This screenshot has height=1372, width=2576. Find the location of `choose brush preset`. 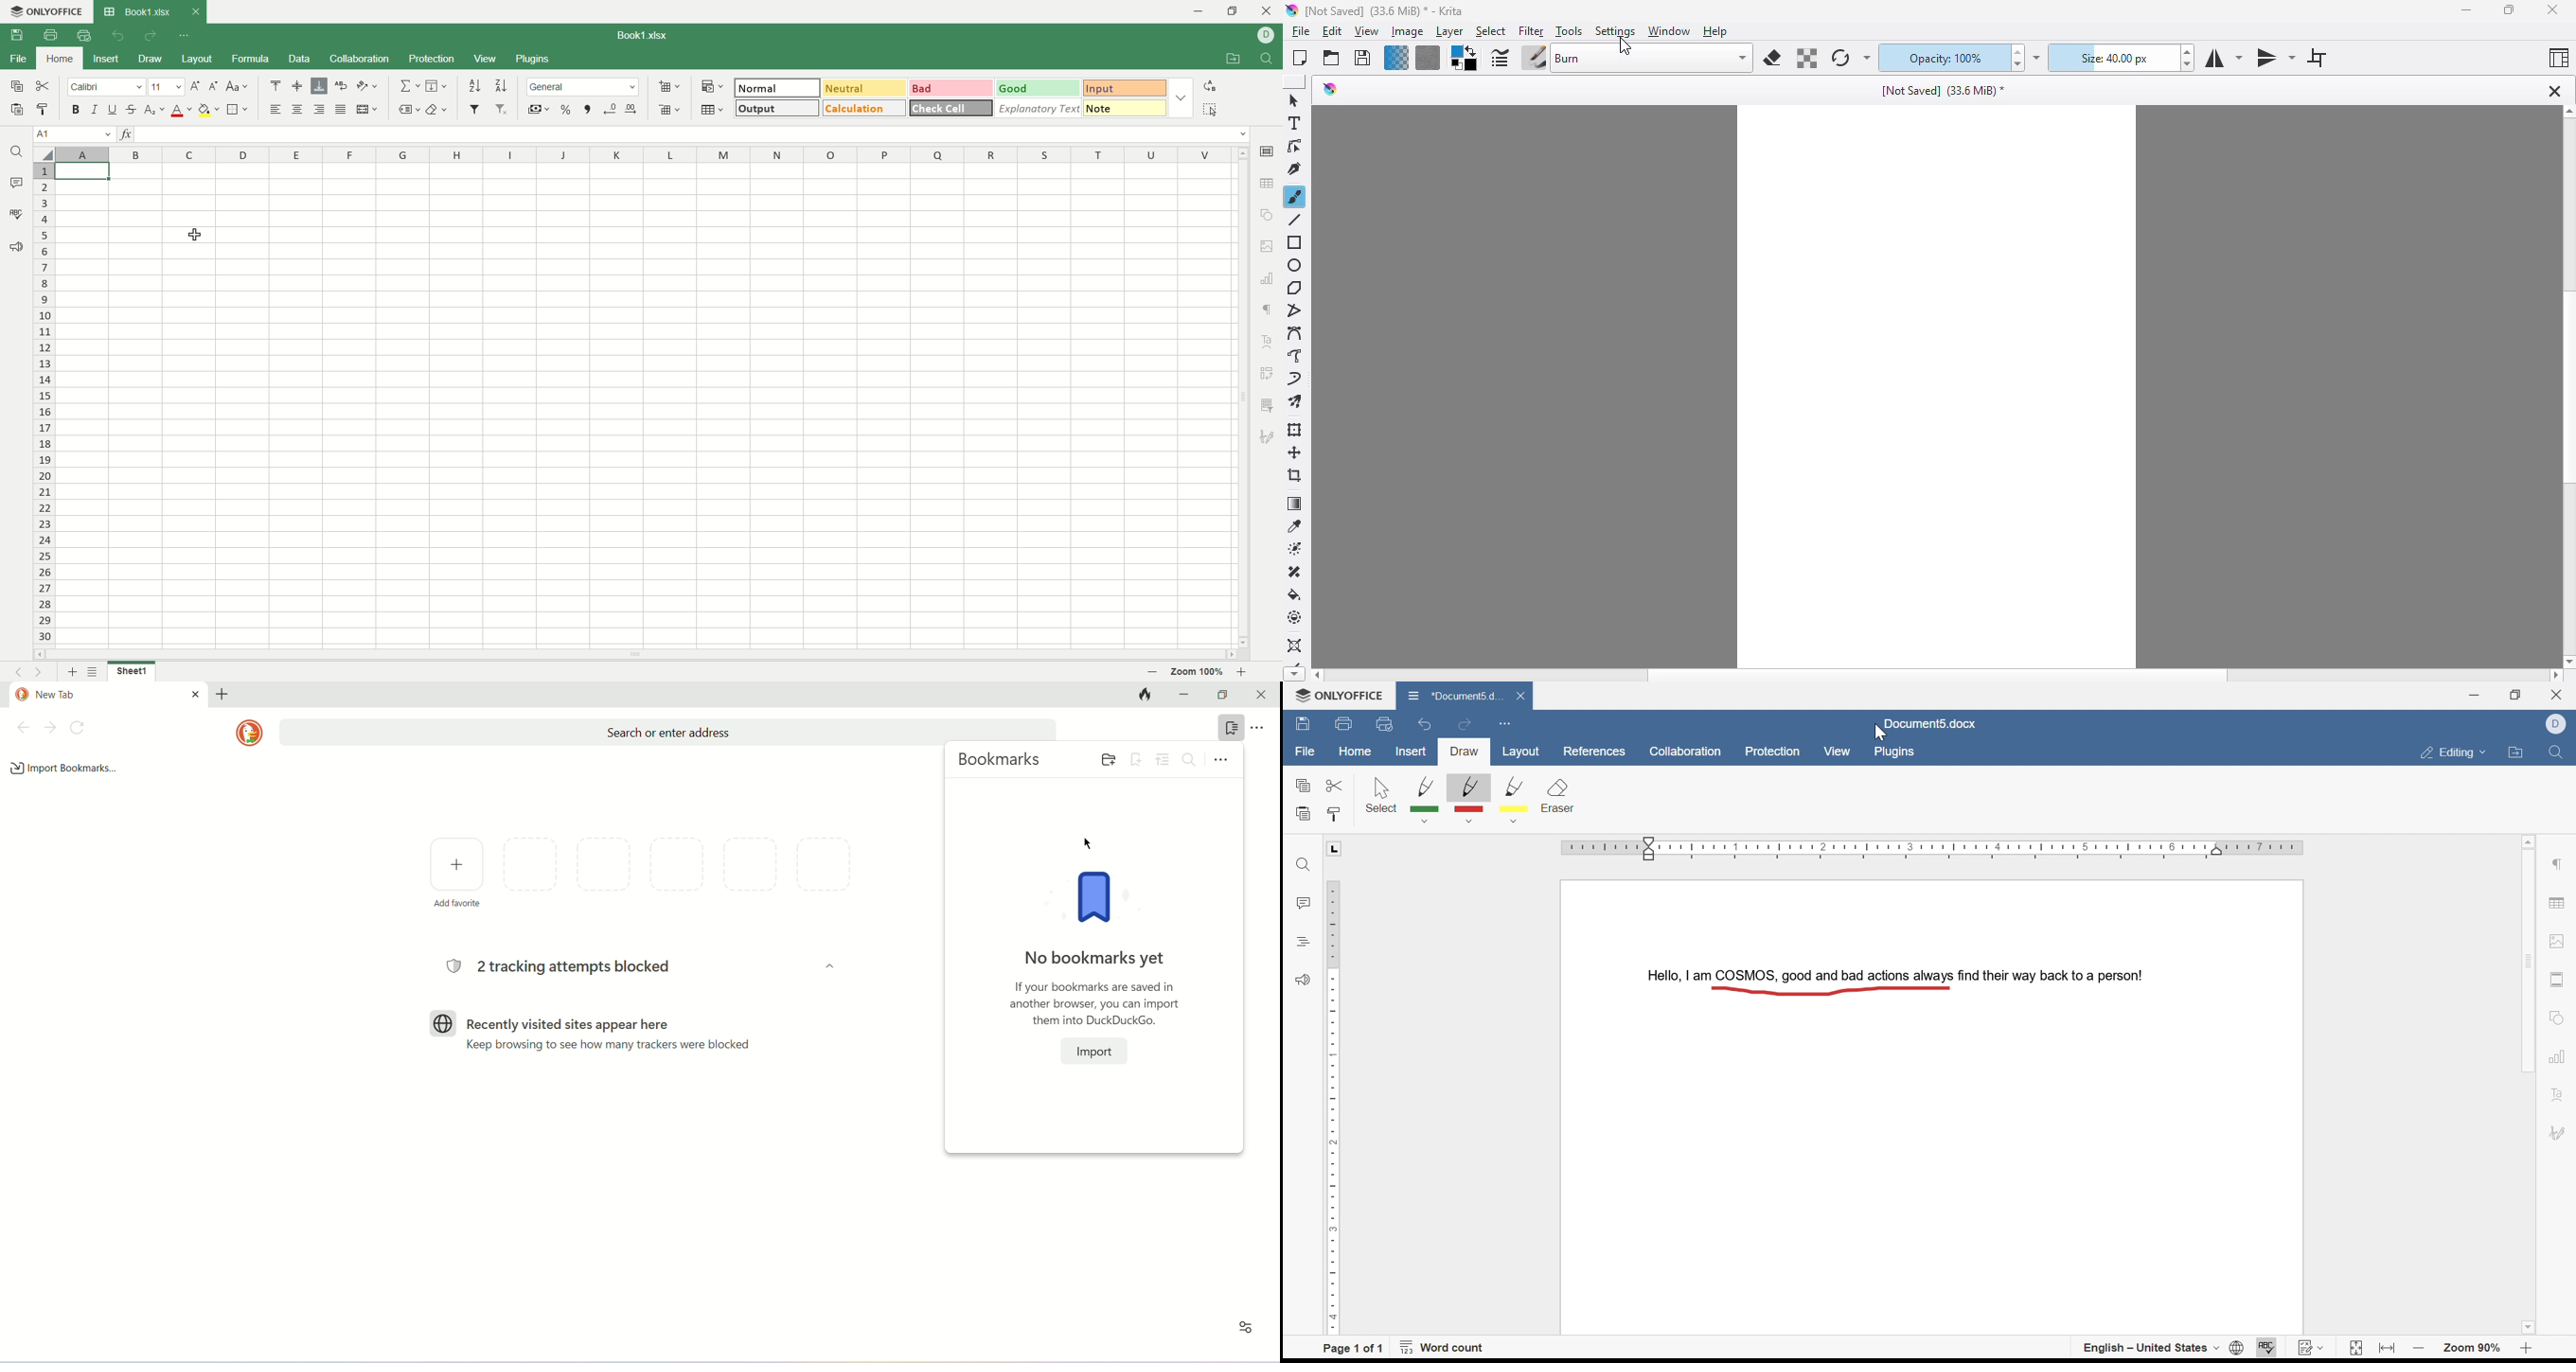

choose brush preset is located at coordinates (1534, 59).